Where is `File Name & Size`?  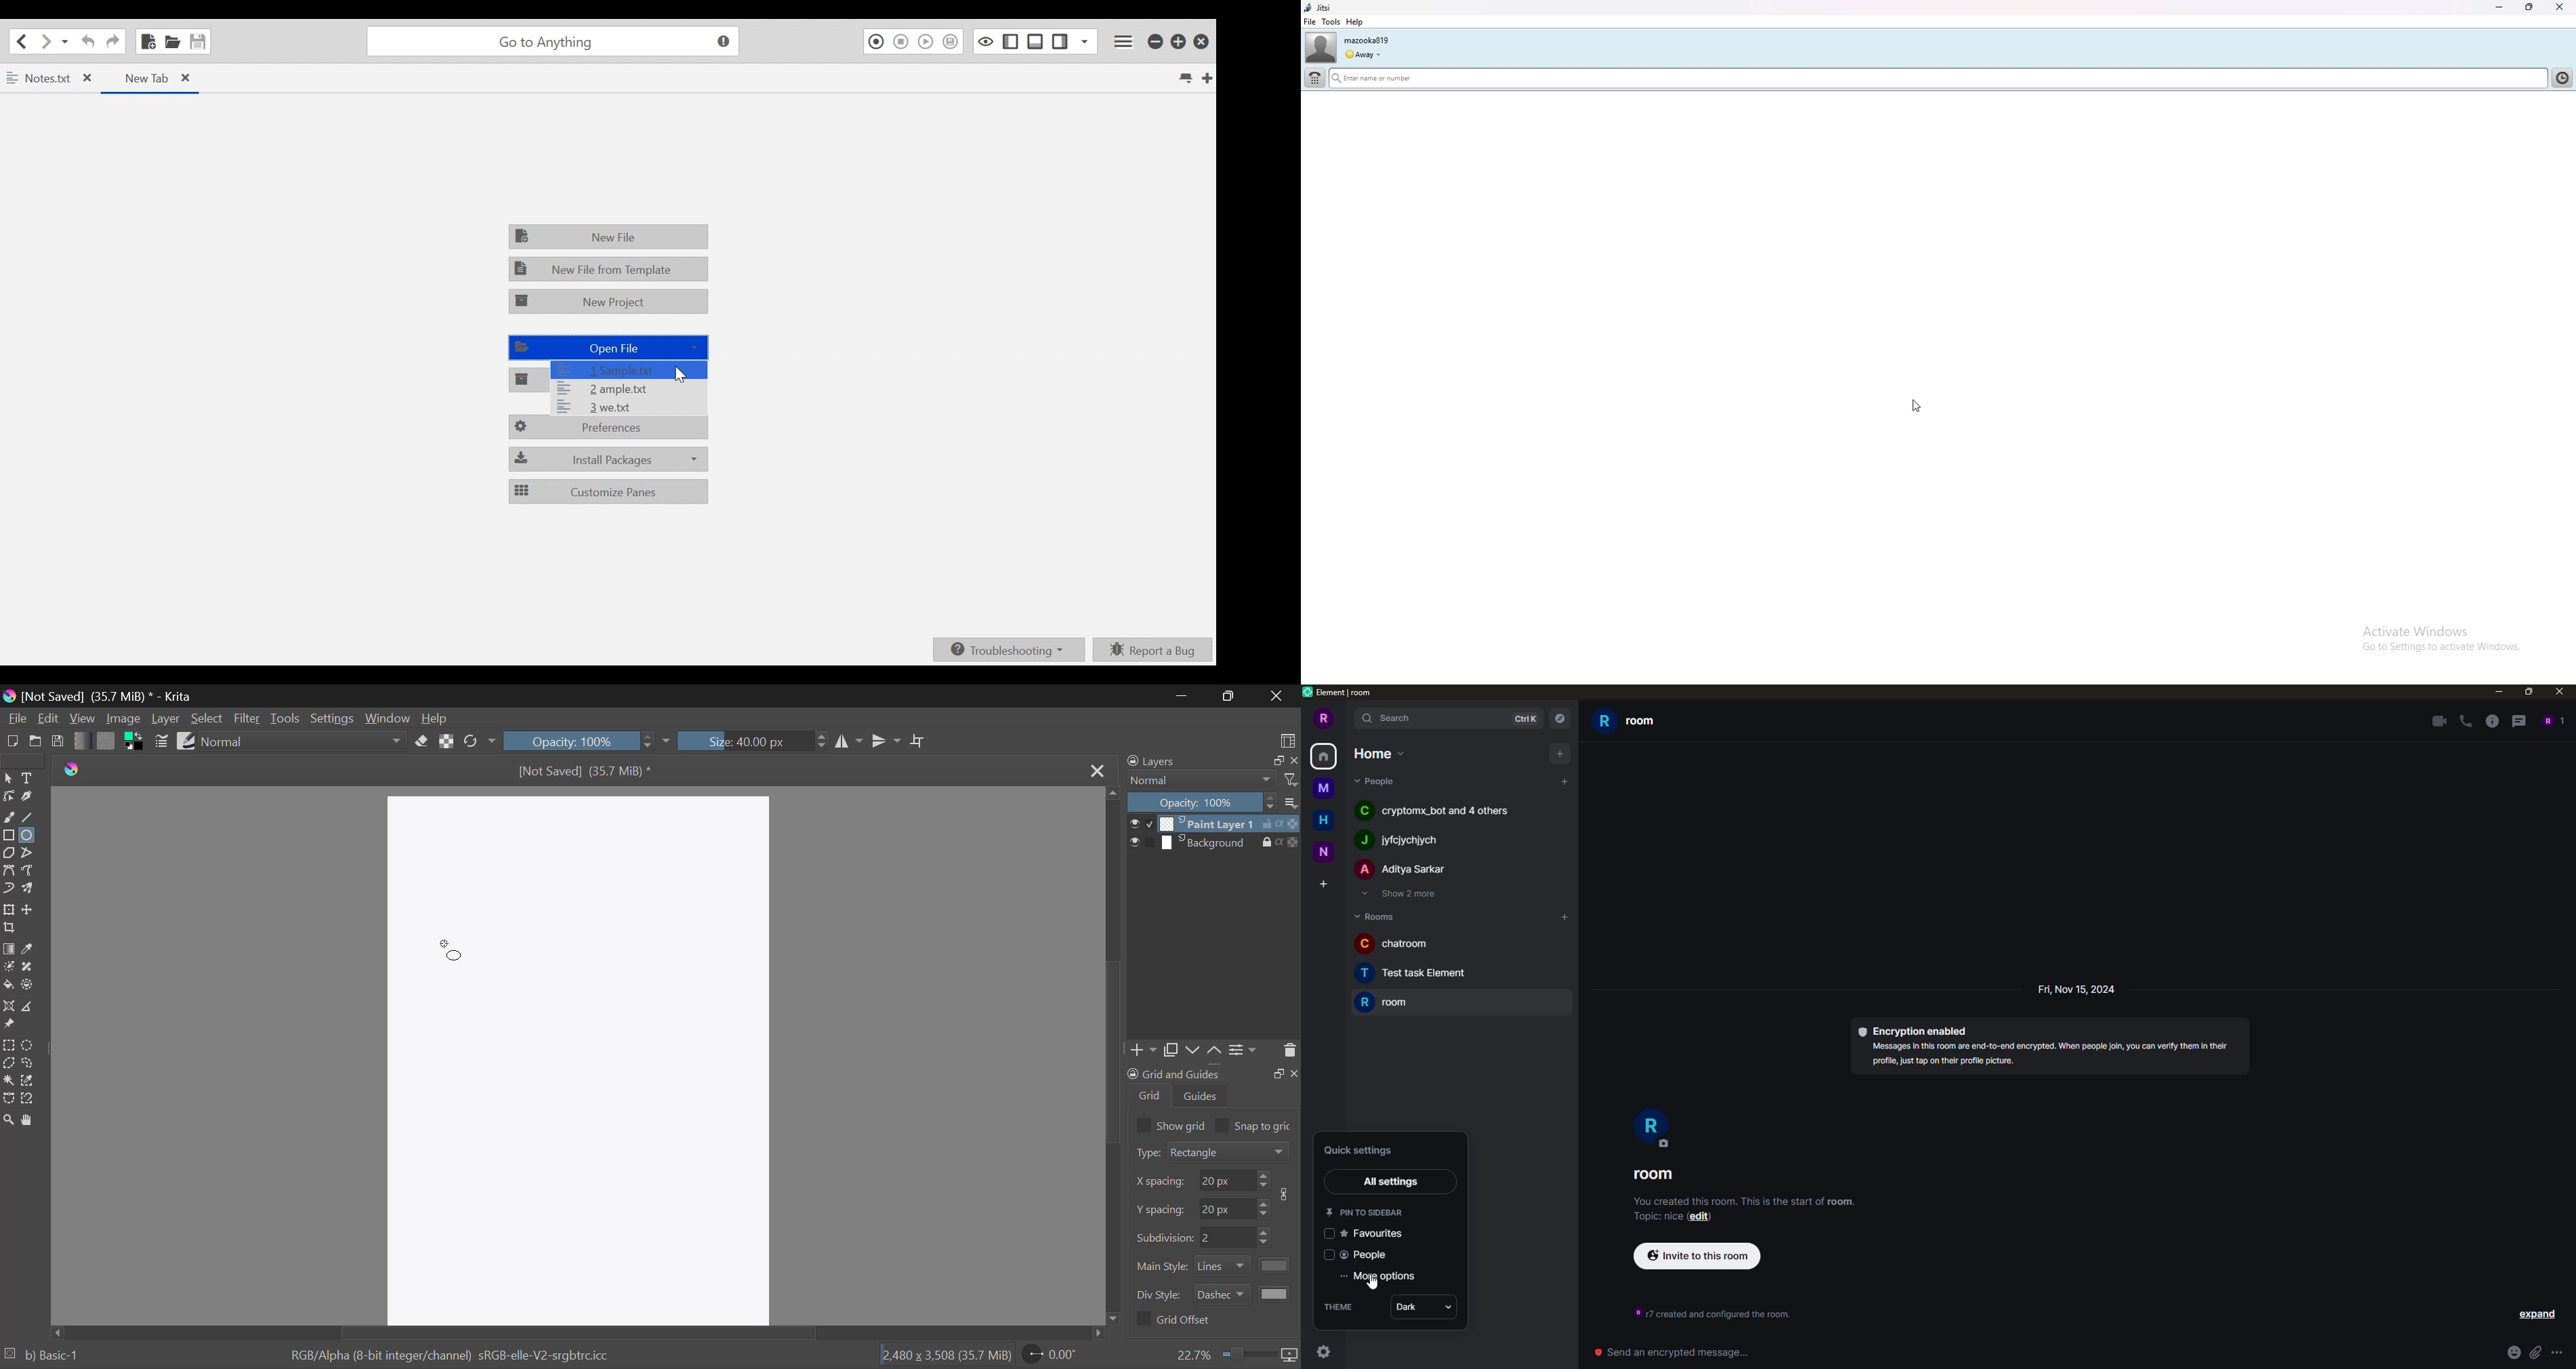
File Name & Size is located at coordinates (589, 772).